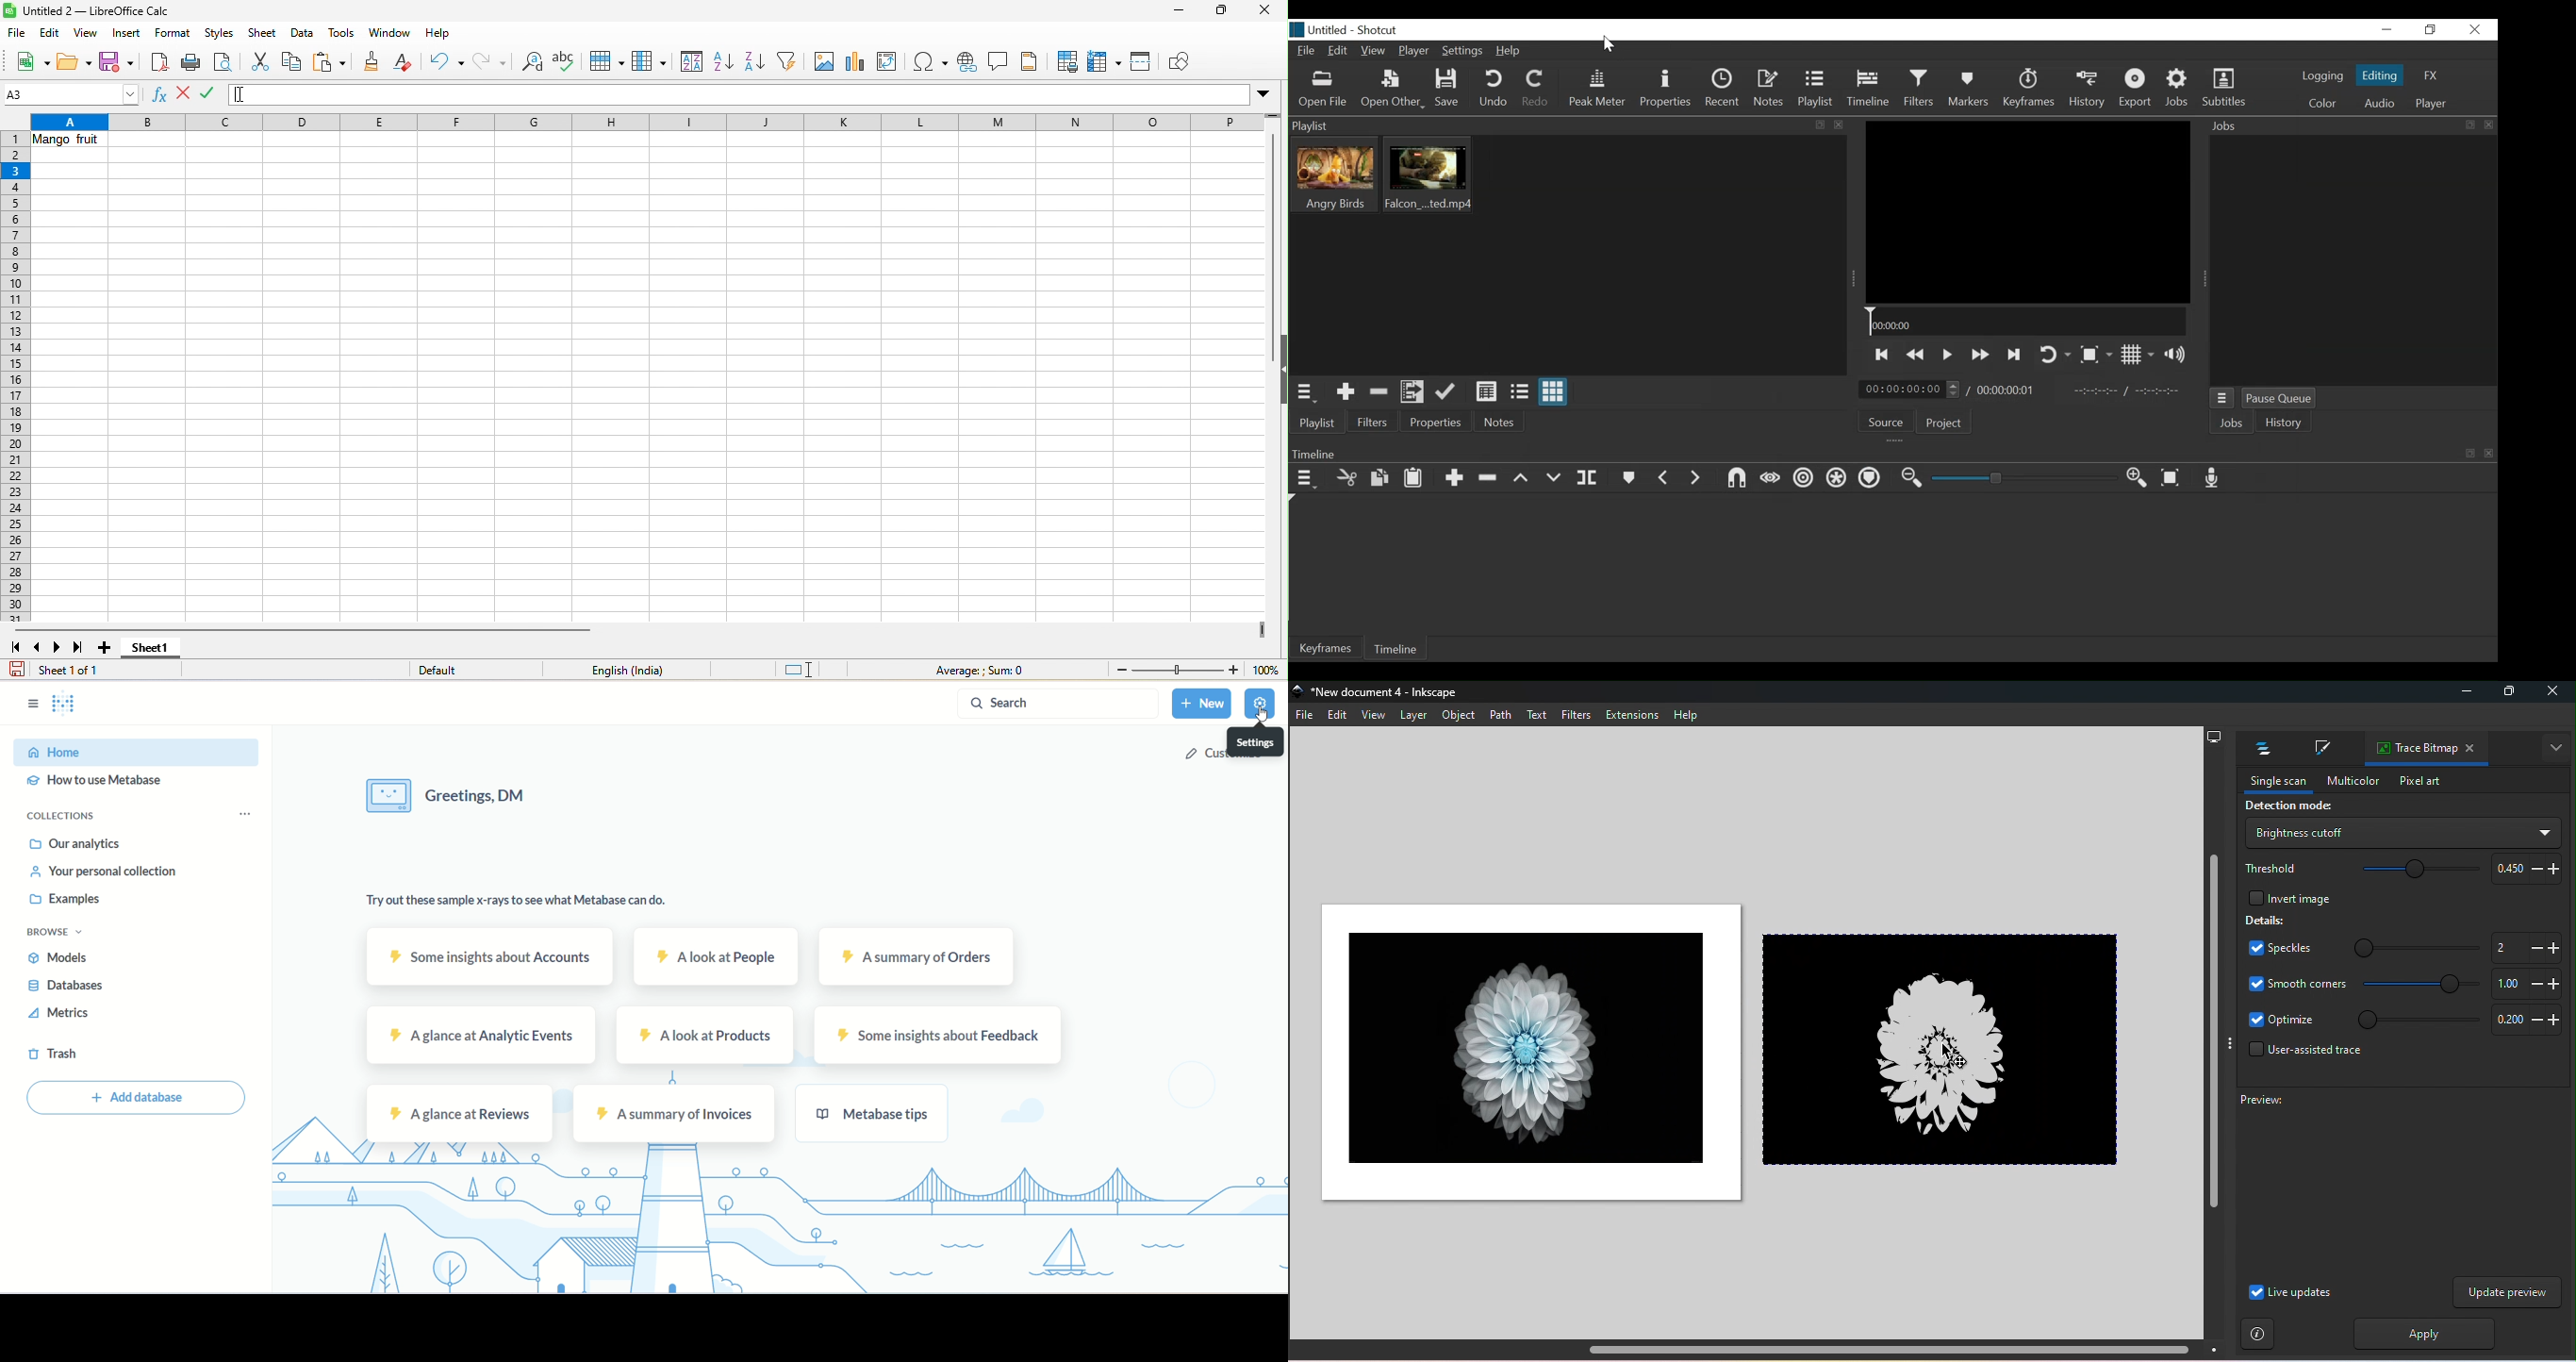 This screenshot has height=1372, width=2576. Describe the element at coordinates (50, 33) in the screenshot. I see `edit` at that location.